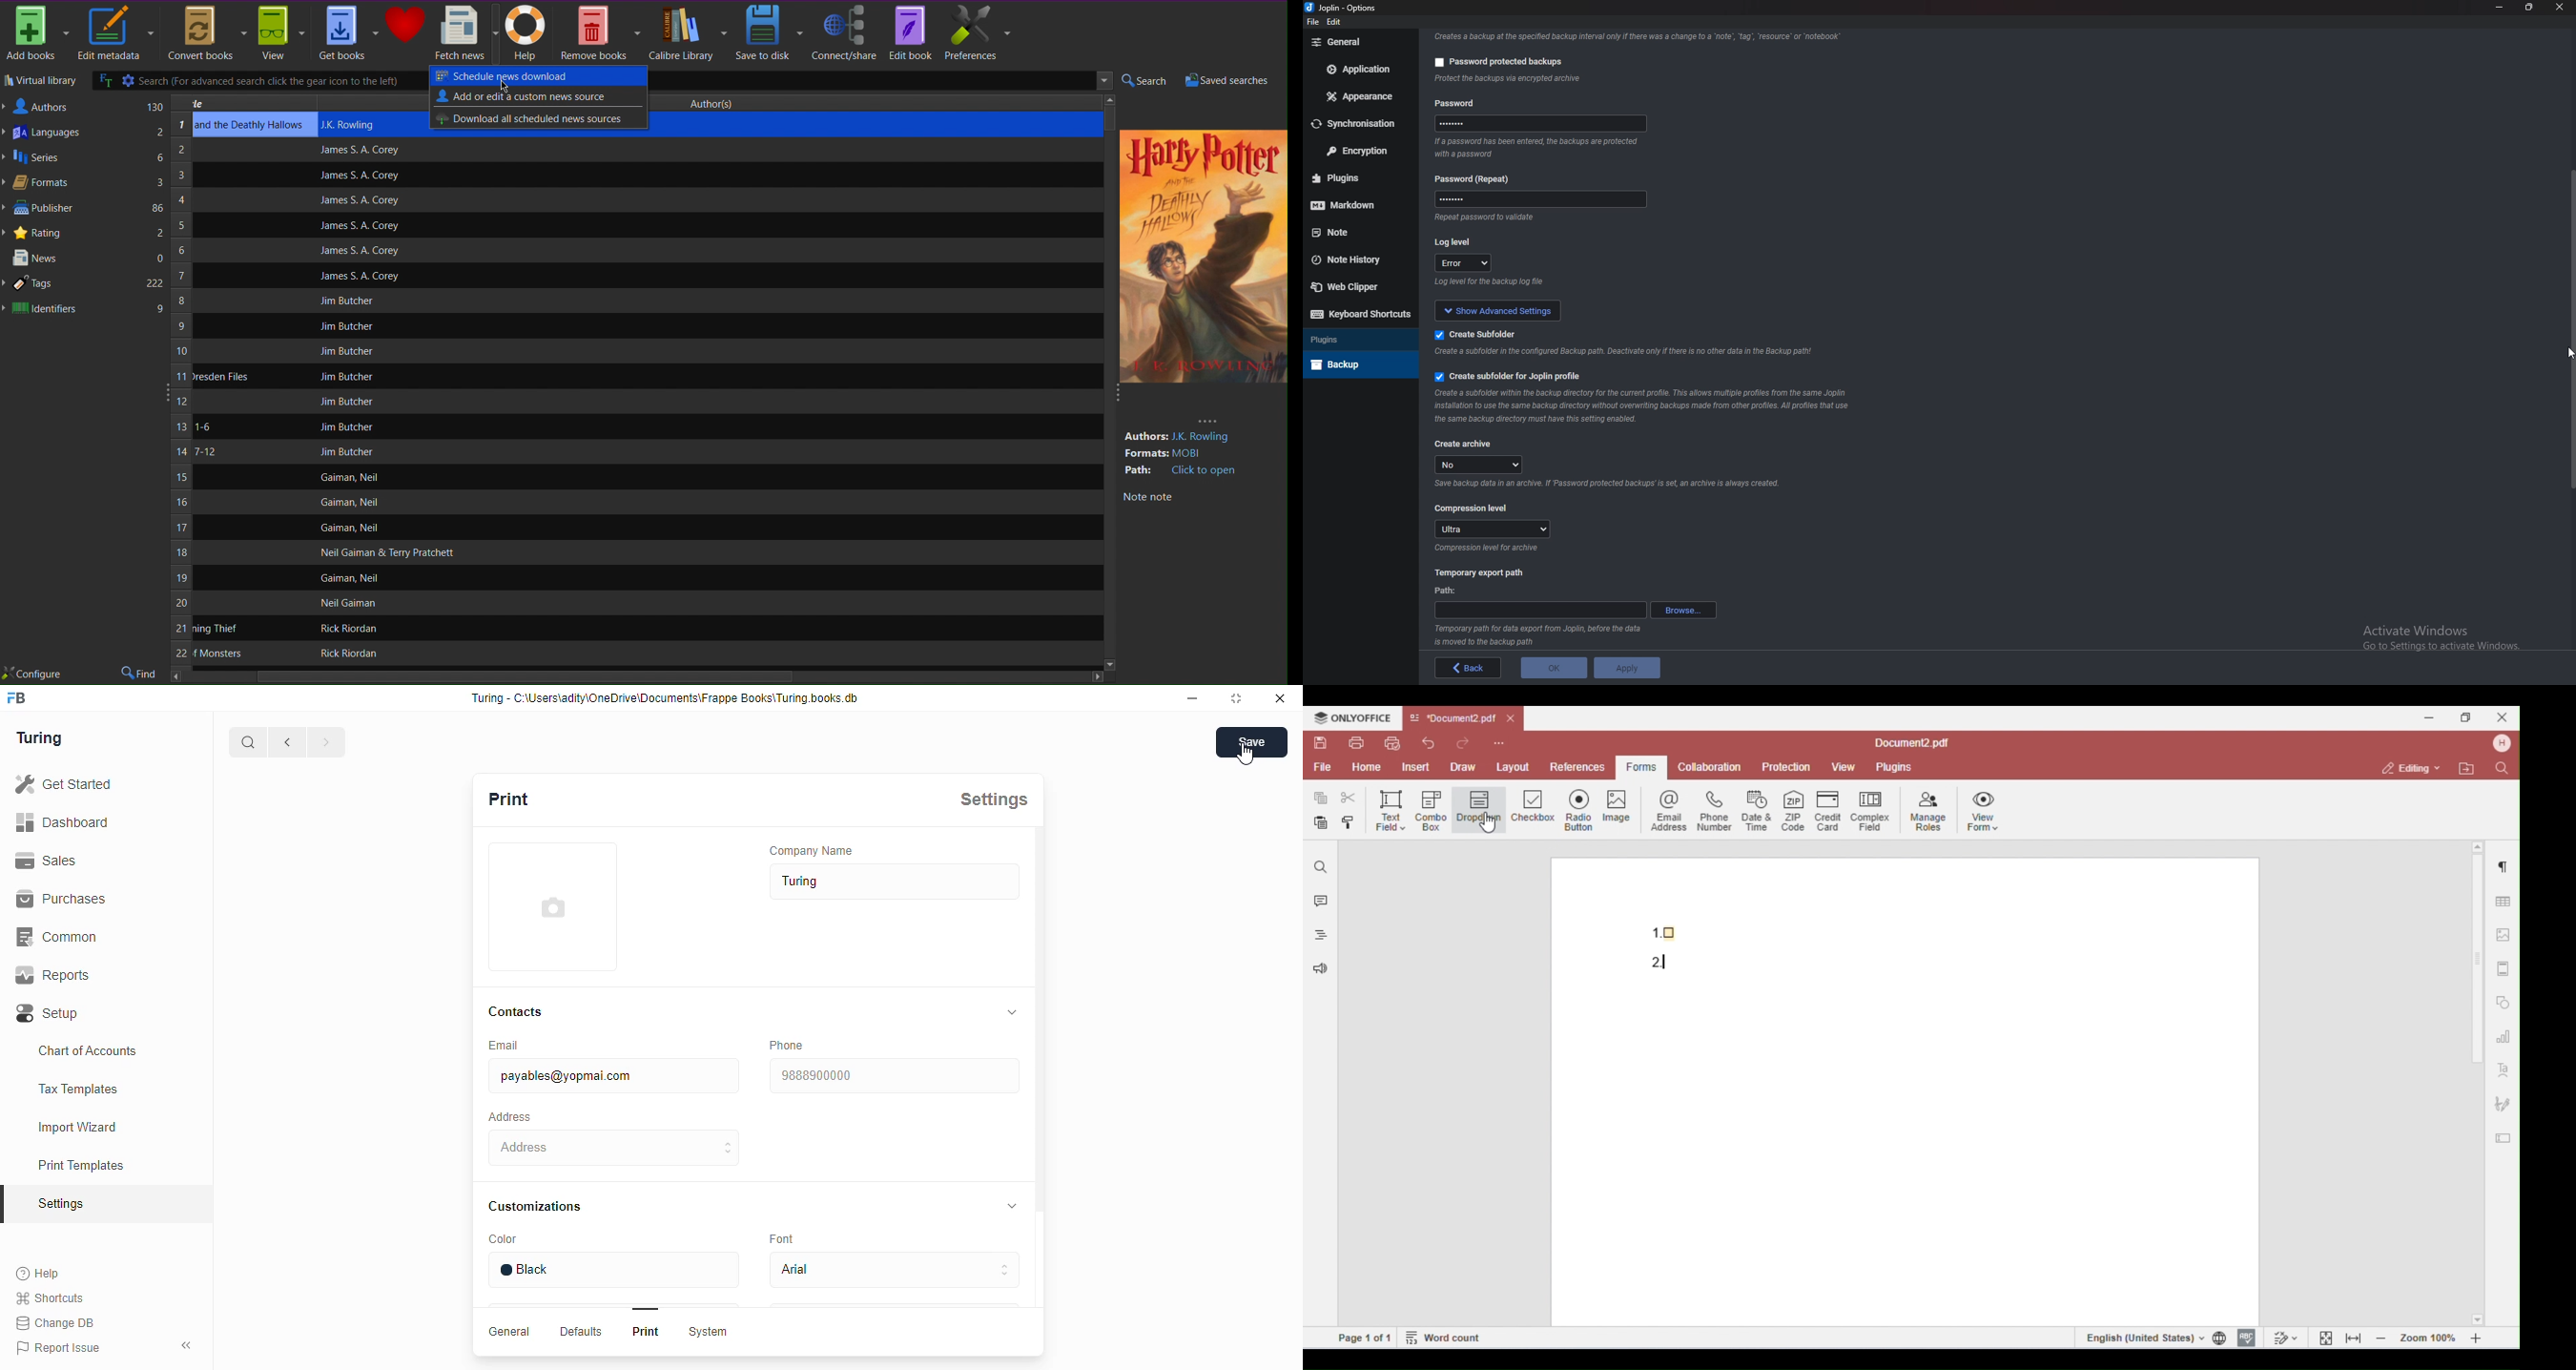 The image size is (2576, 1372). What do you see at coordinates (1465, 443) in the screenshot?
I see `create archive` at bounding box center [1465, 443].